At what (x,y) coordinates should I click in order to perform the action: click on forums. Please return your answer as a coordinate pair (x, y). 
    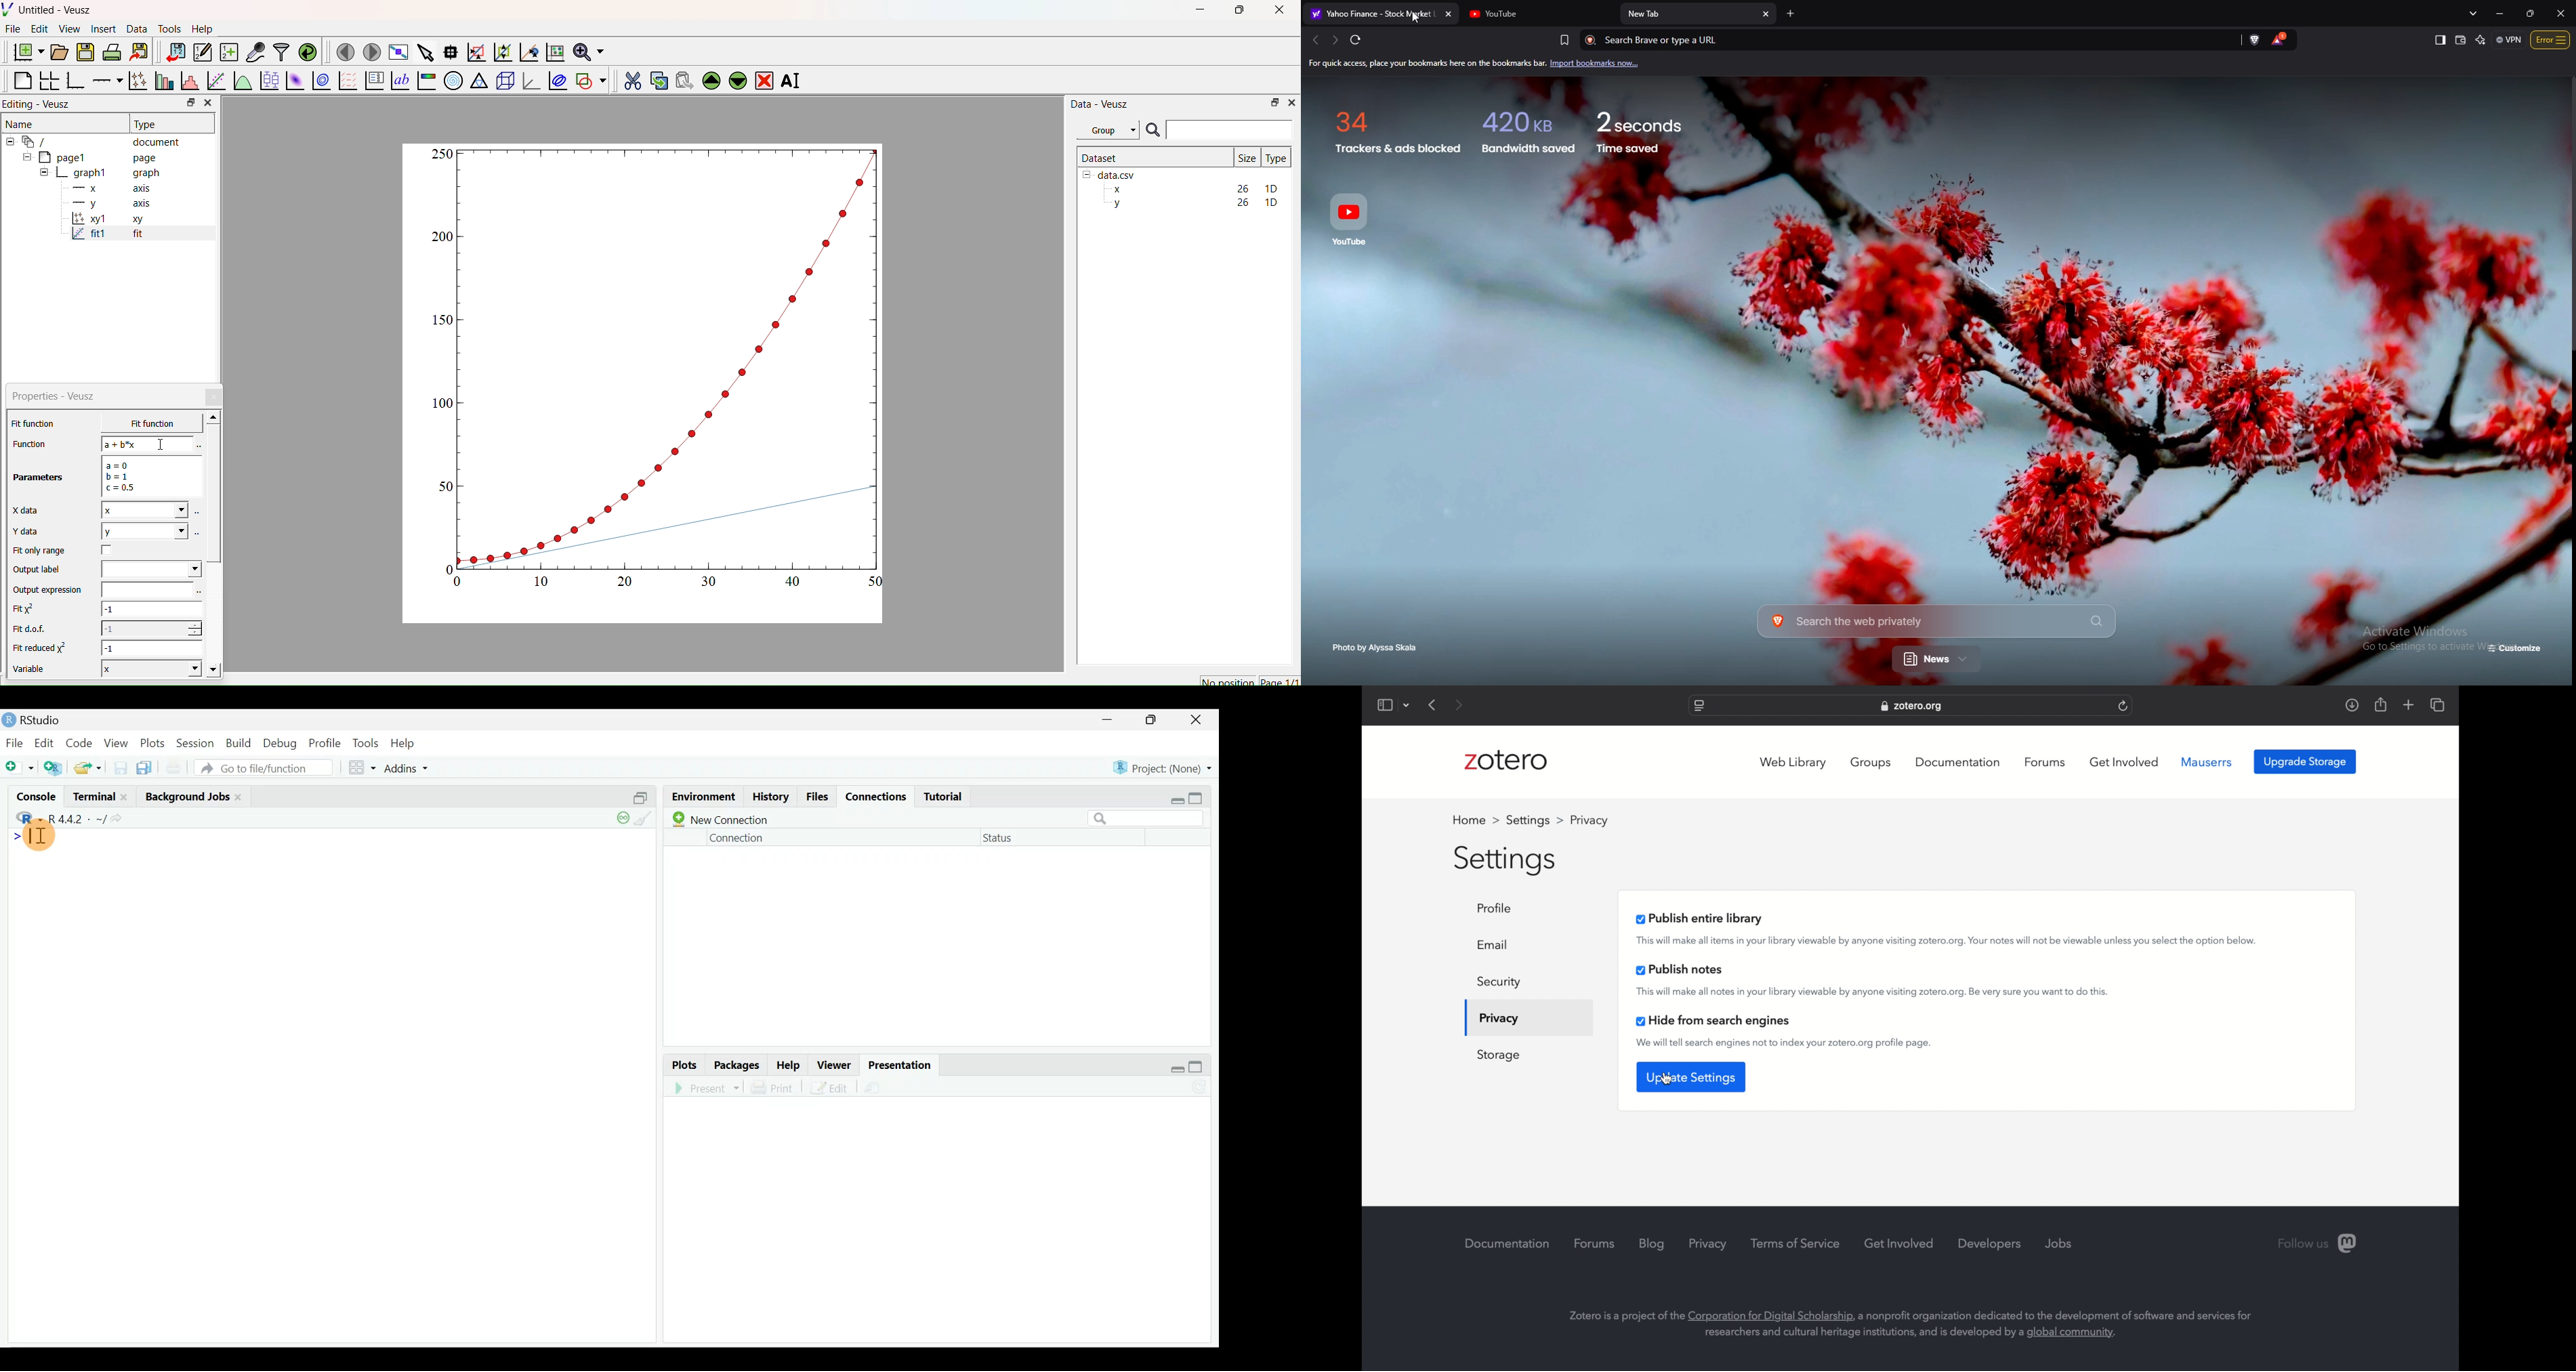
    Looking at the image, I should click on (2045, 762).